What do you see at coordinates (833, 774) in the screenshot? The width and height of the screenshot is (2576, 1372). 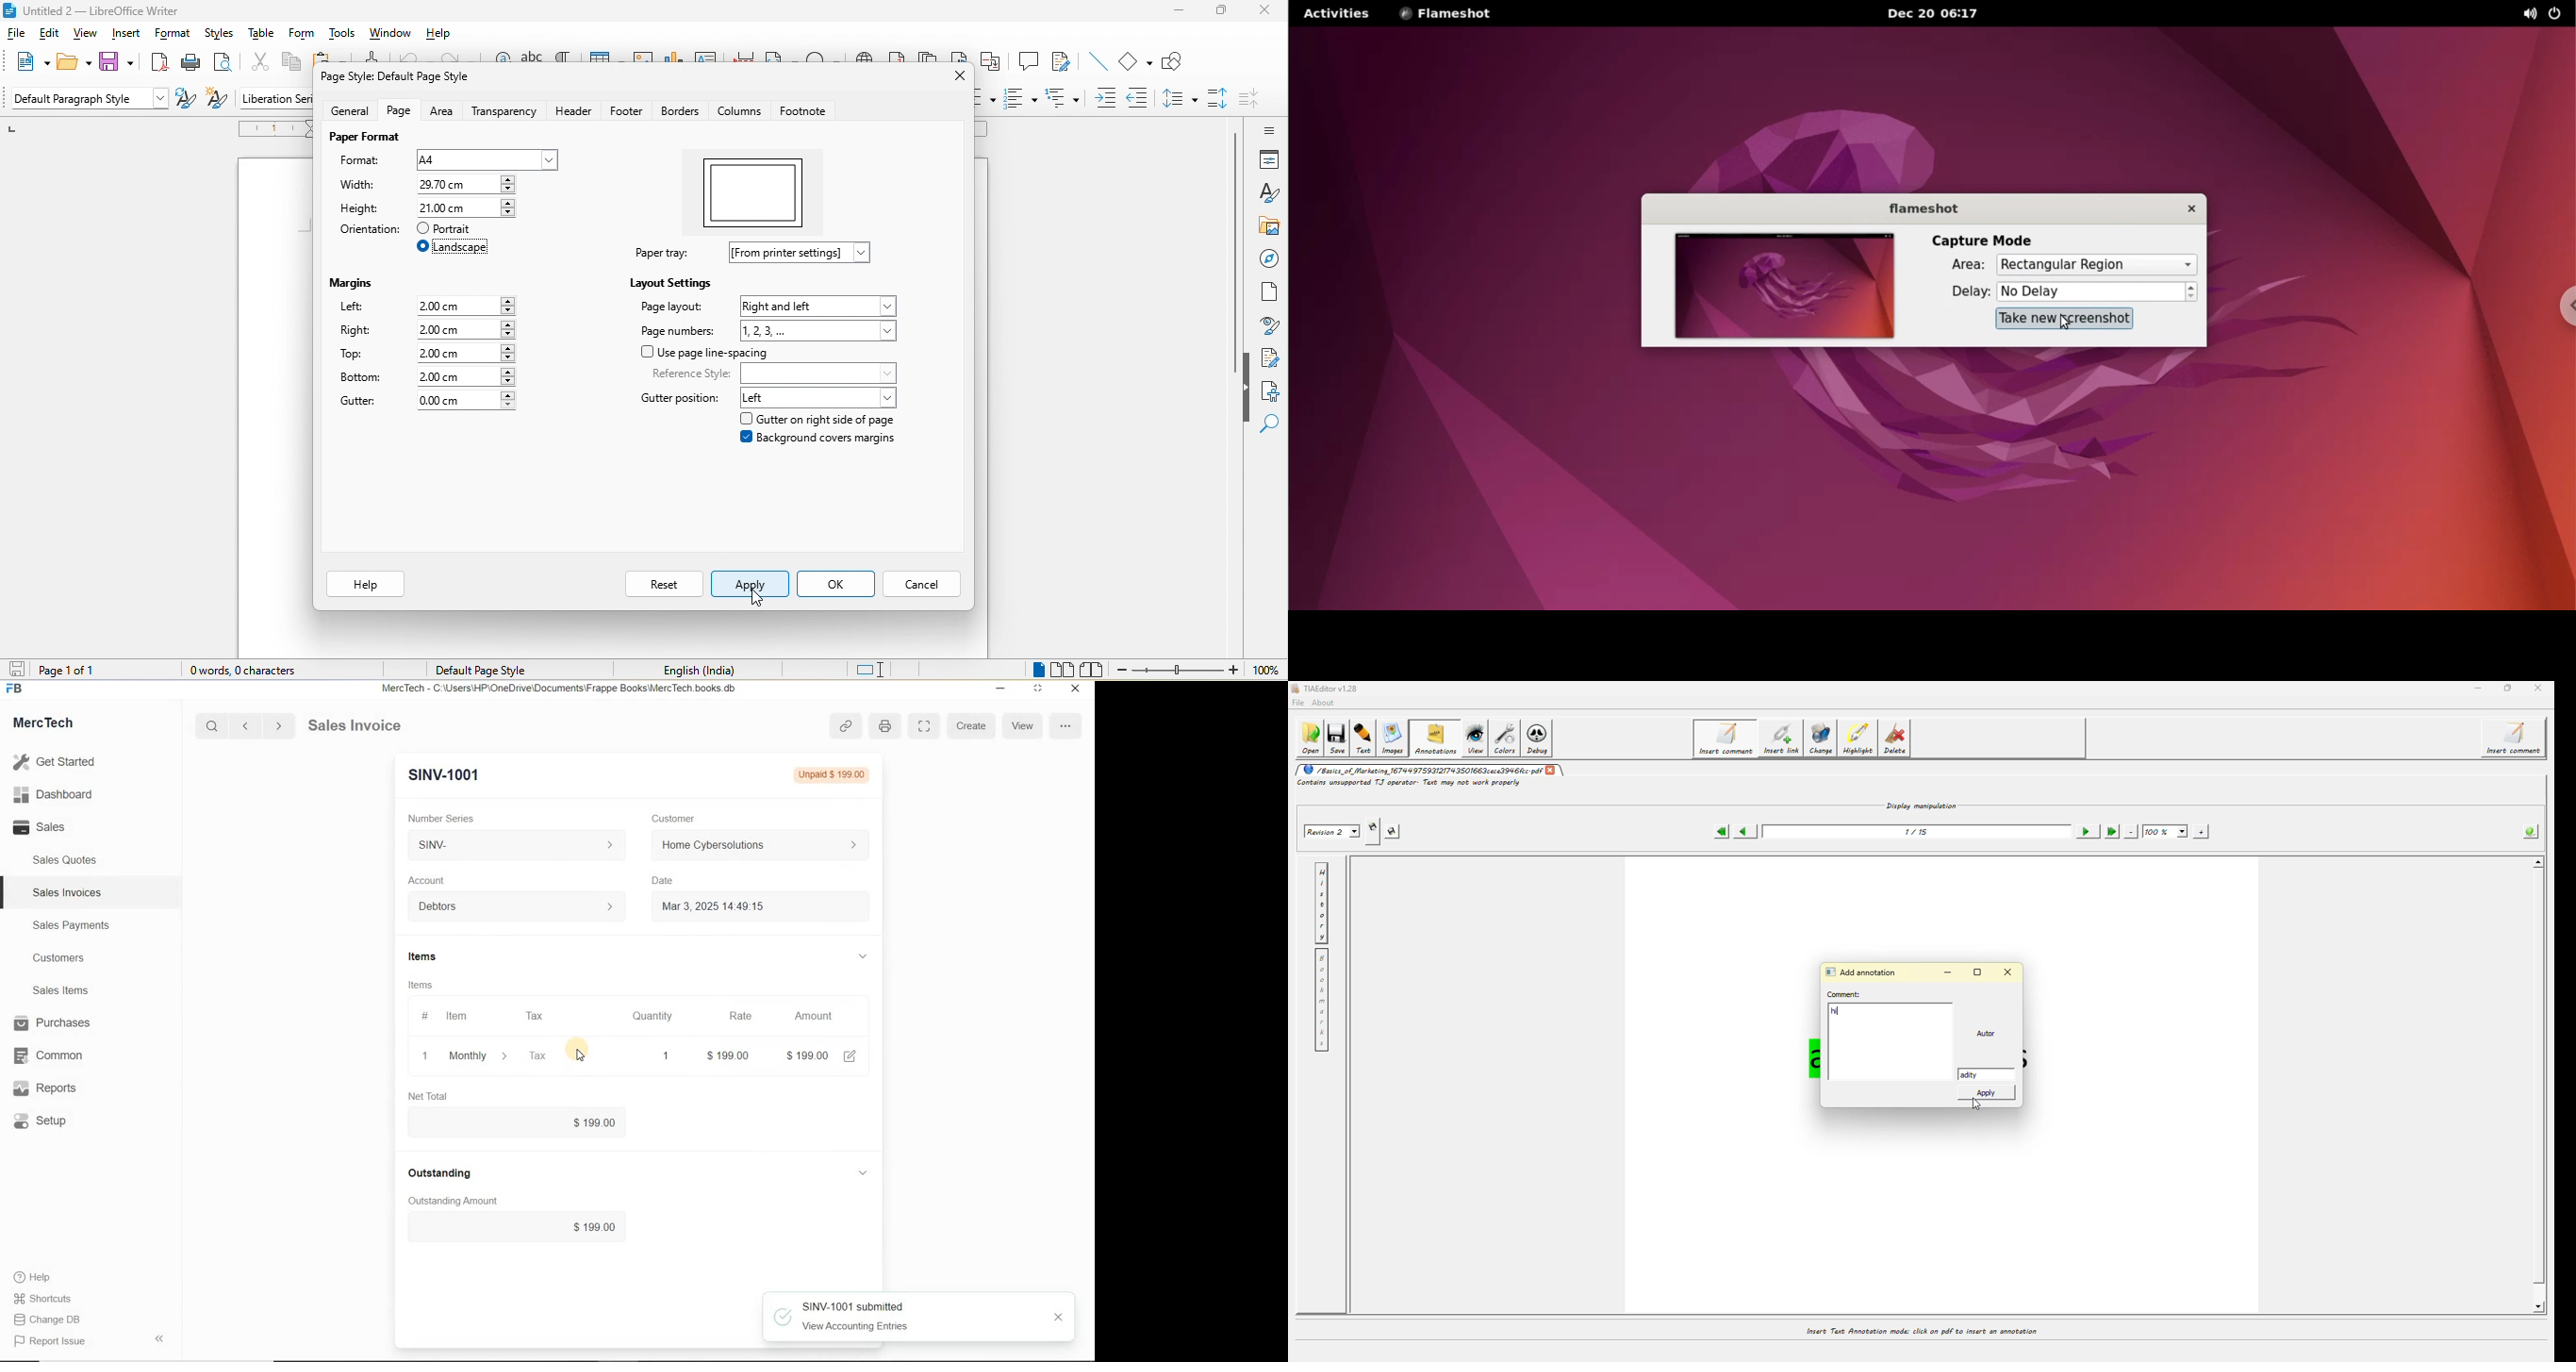 I see `Not submitted` at bounding box center [833, 774].